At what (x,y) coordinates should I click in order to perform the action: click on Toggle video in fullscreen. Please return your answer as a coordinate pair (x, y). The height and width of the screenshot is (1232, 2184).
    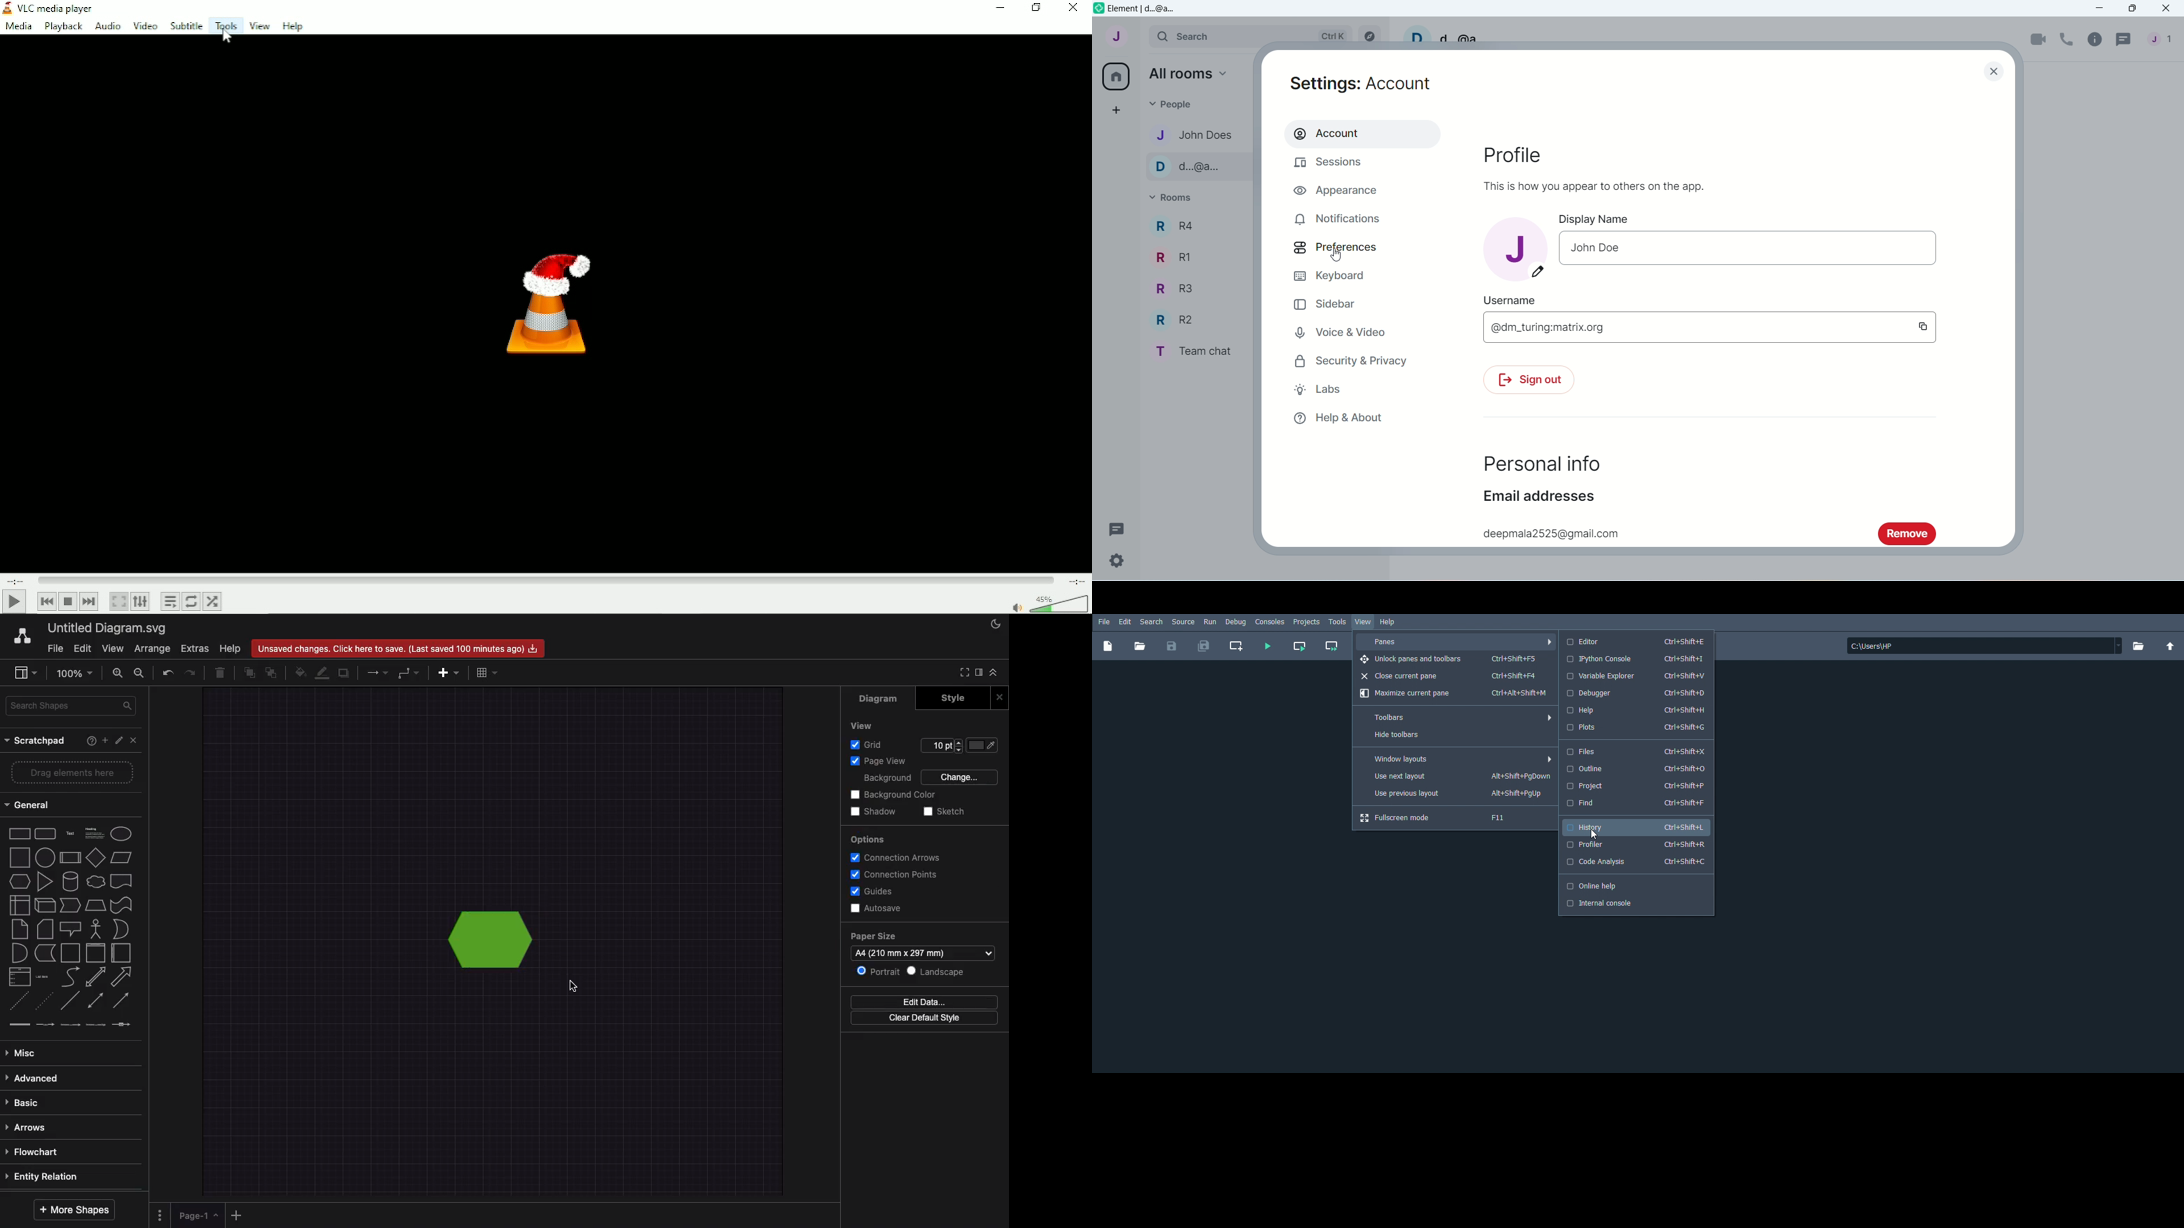
    Looking at the image, I should click on (119, 601).